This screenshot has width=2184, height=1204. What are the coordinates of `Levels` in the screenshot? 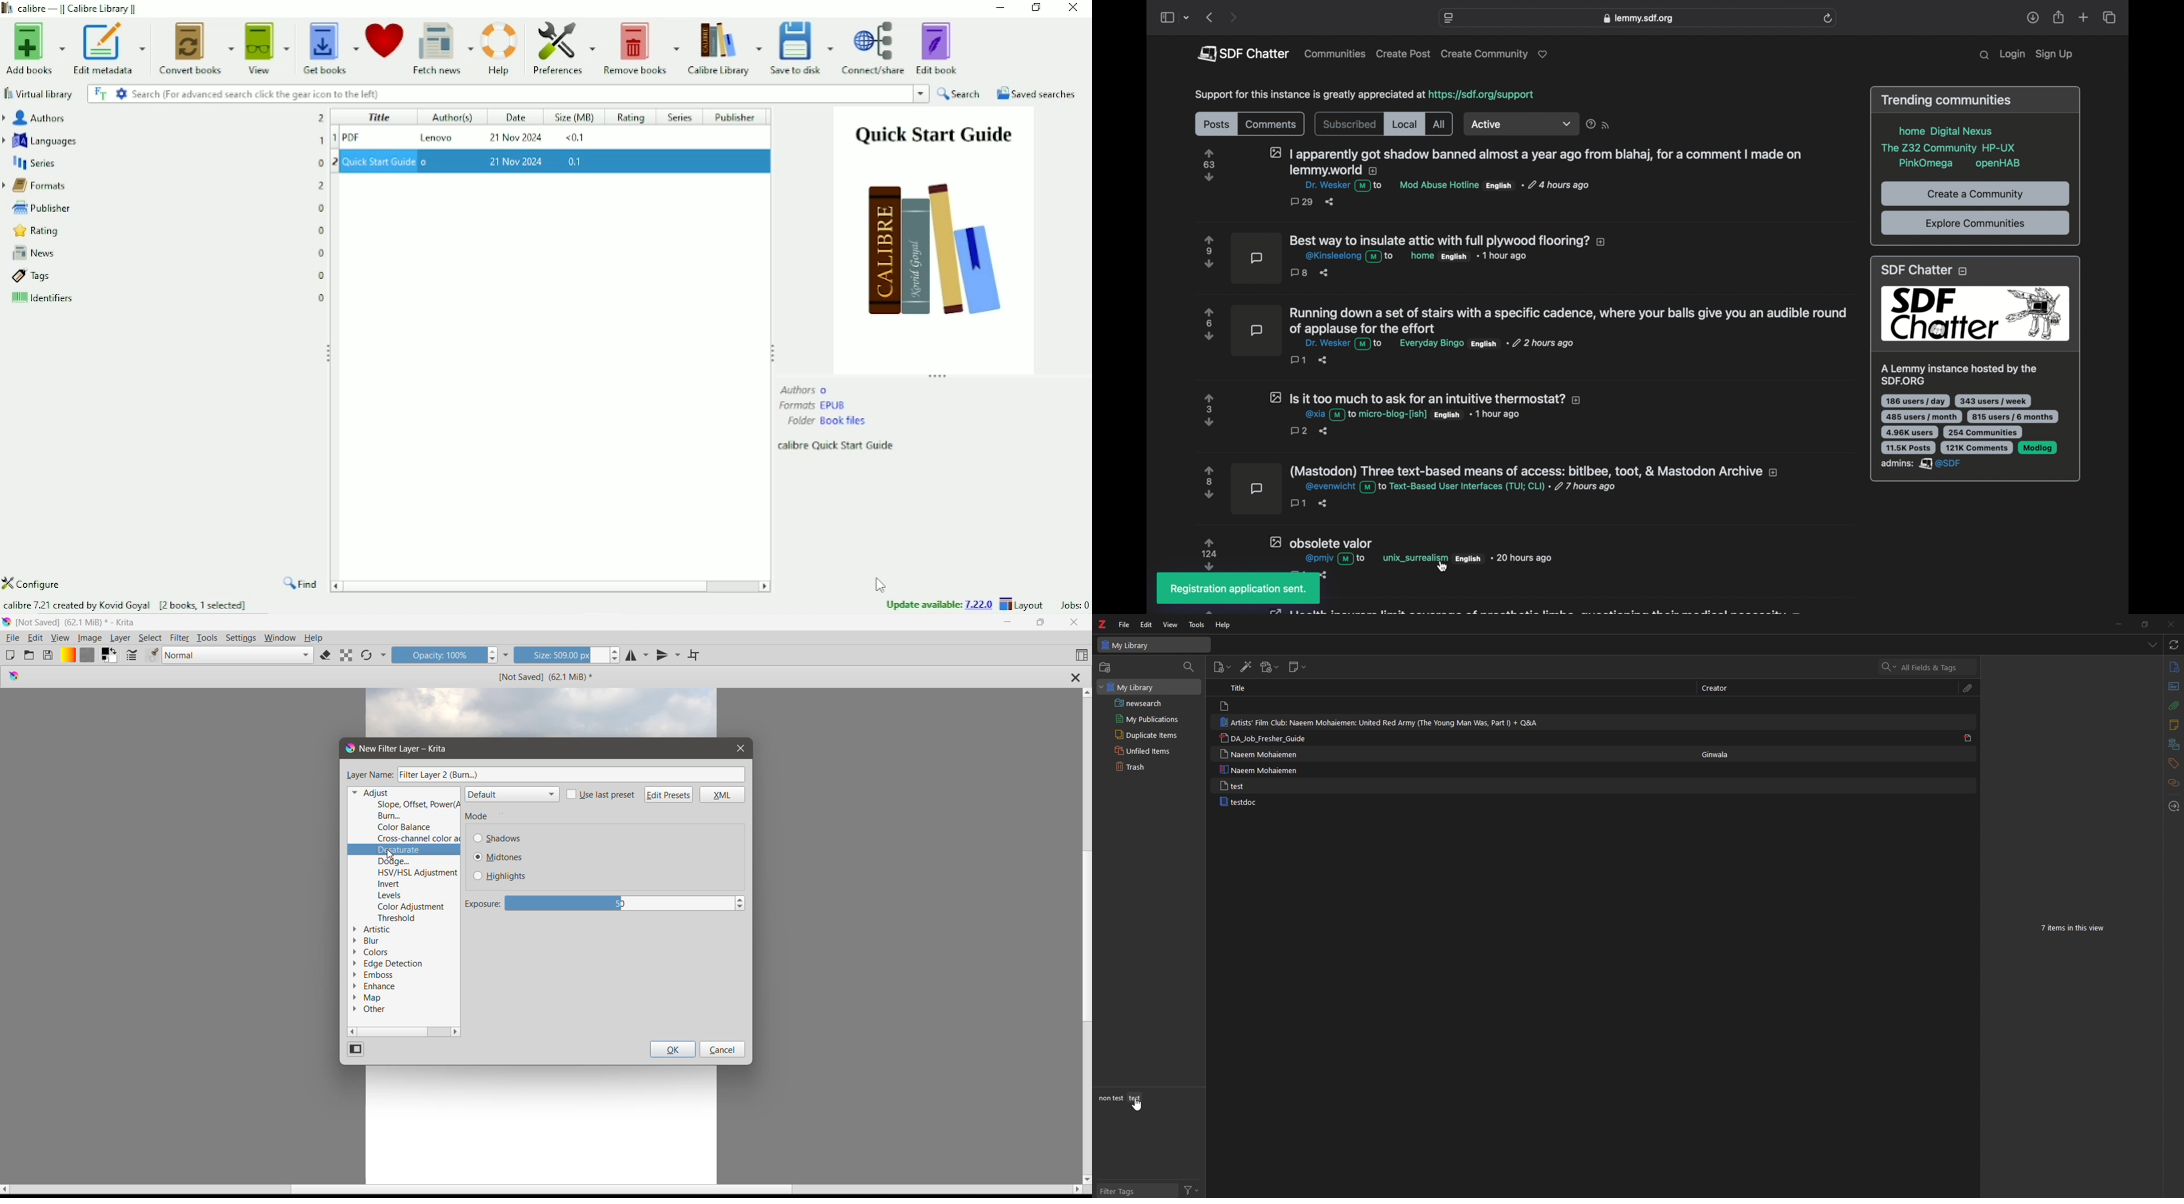 It's located at (390, 896).